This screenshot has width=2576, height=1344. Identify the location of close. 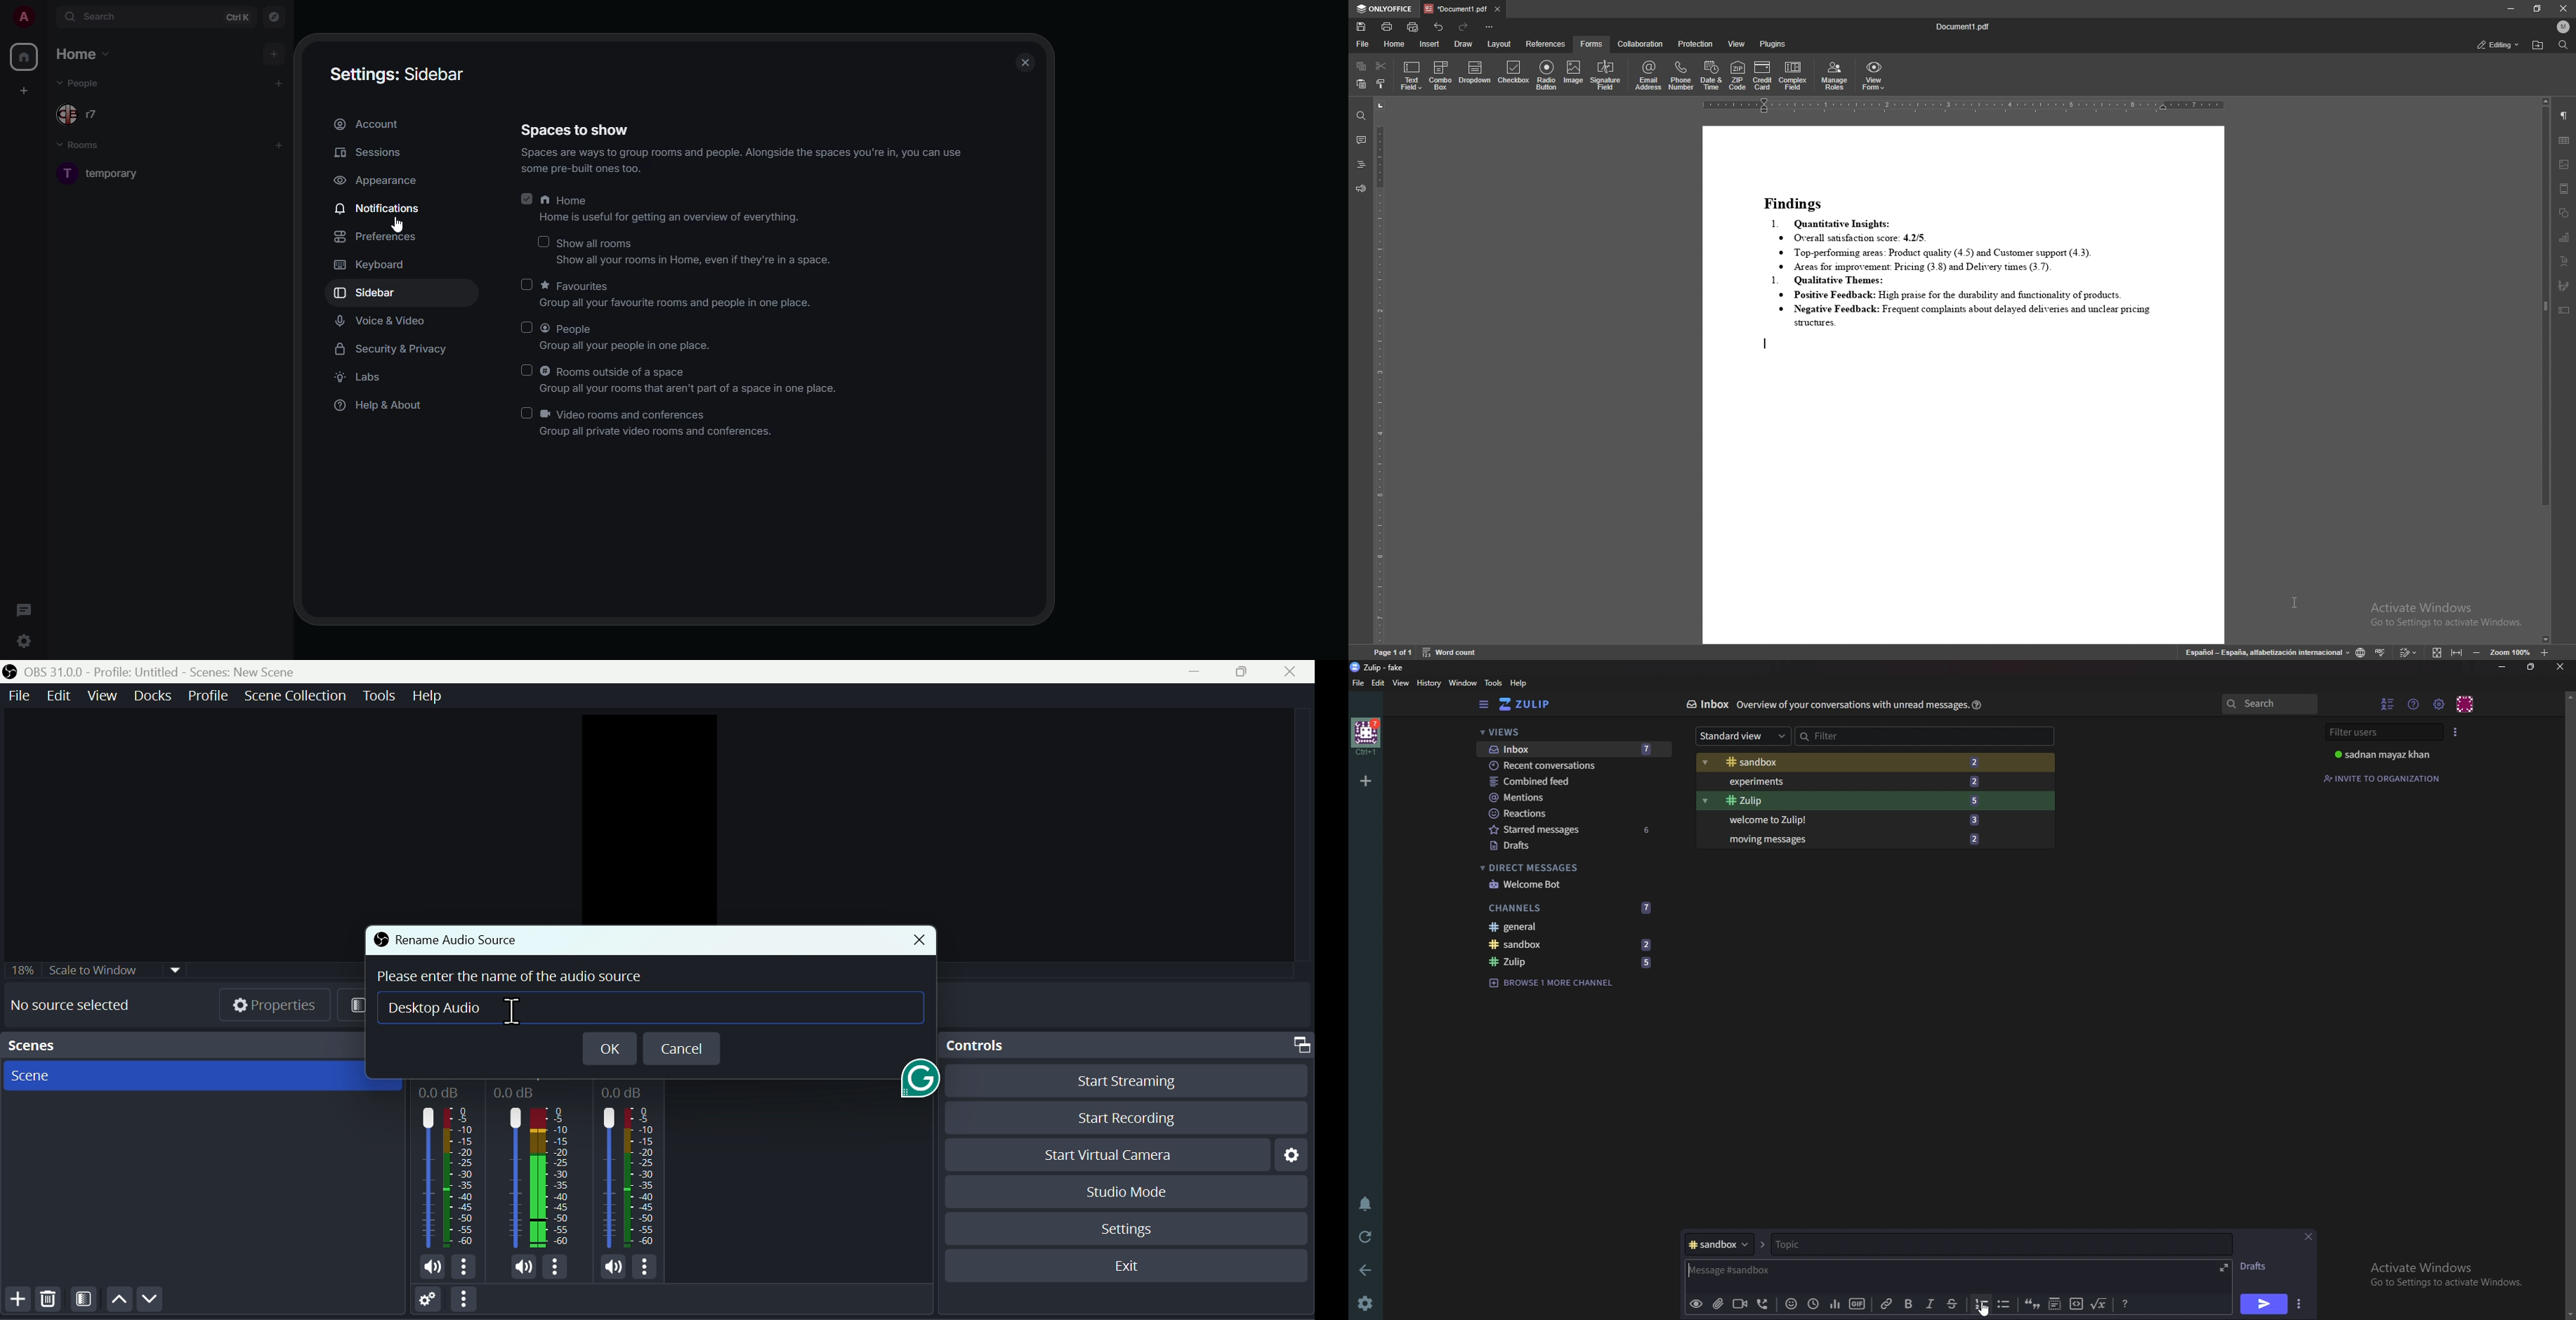
(1026, 63).